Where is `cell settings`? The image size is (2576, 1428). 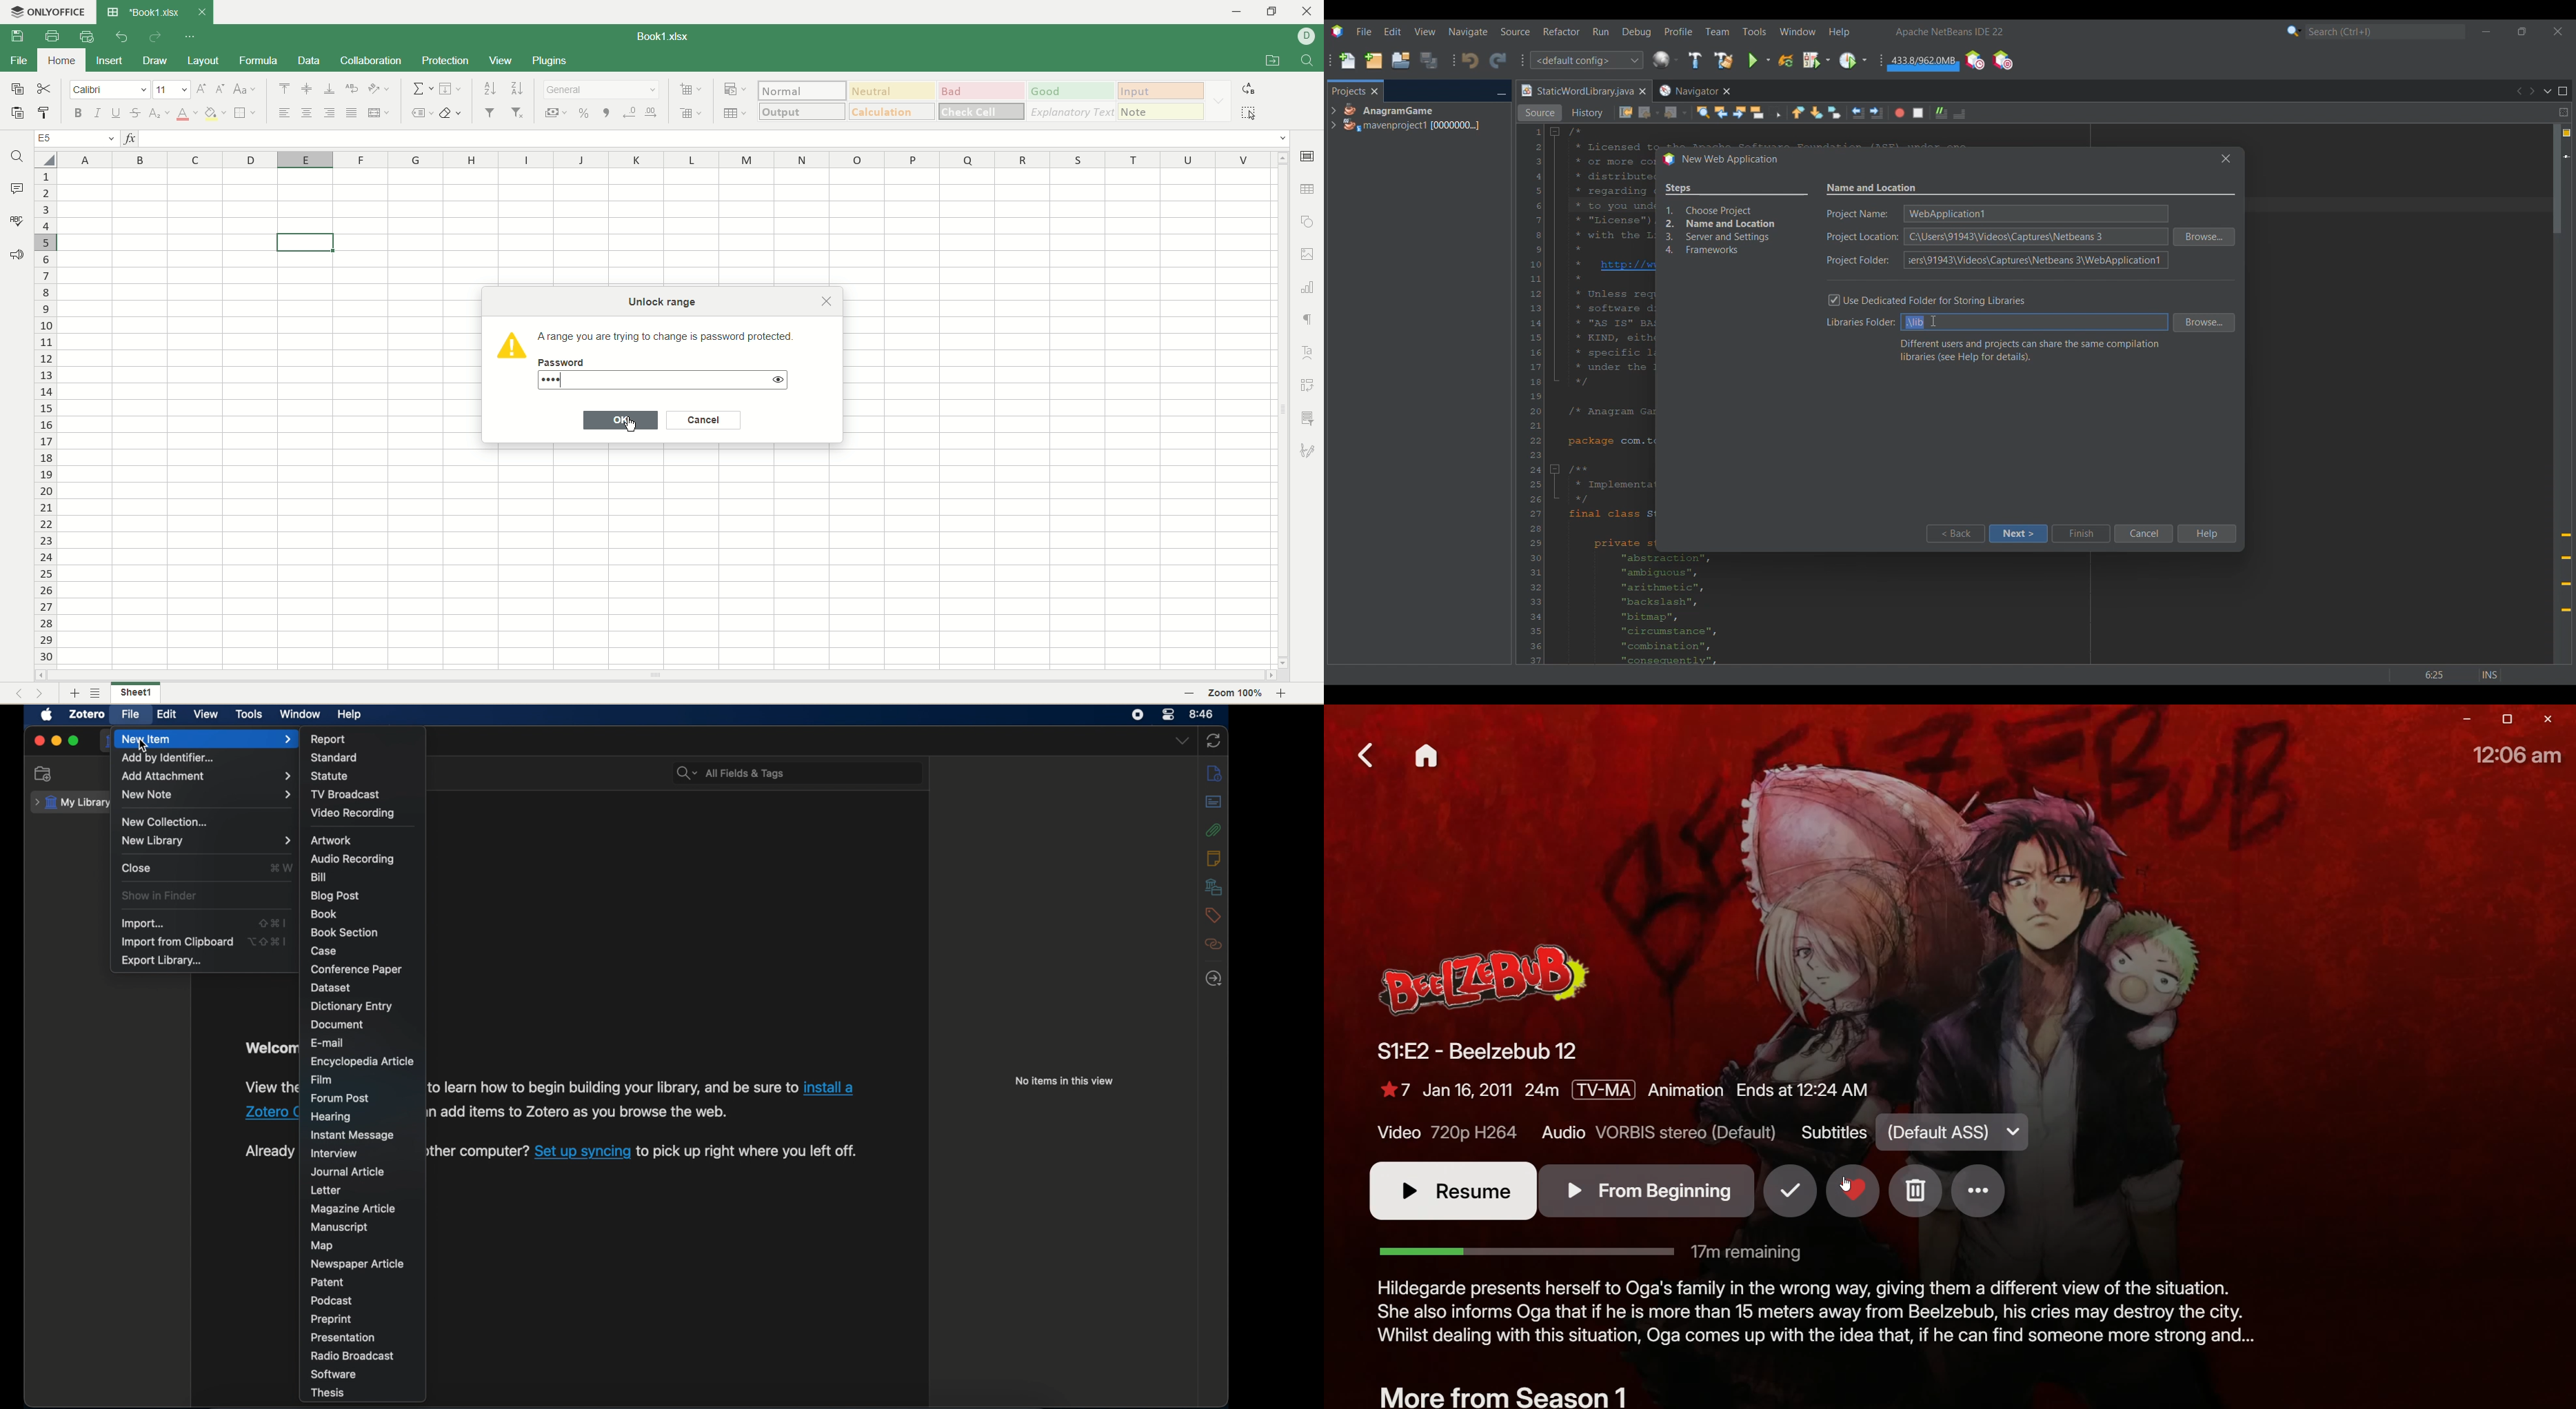 cell settings is located at coordinates (1310, 157).